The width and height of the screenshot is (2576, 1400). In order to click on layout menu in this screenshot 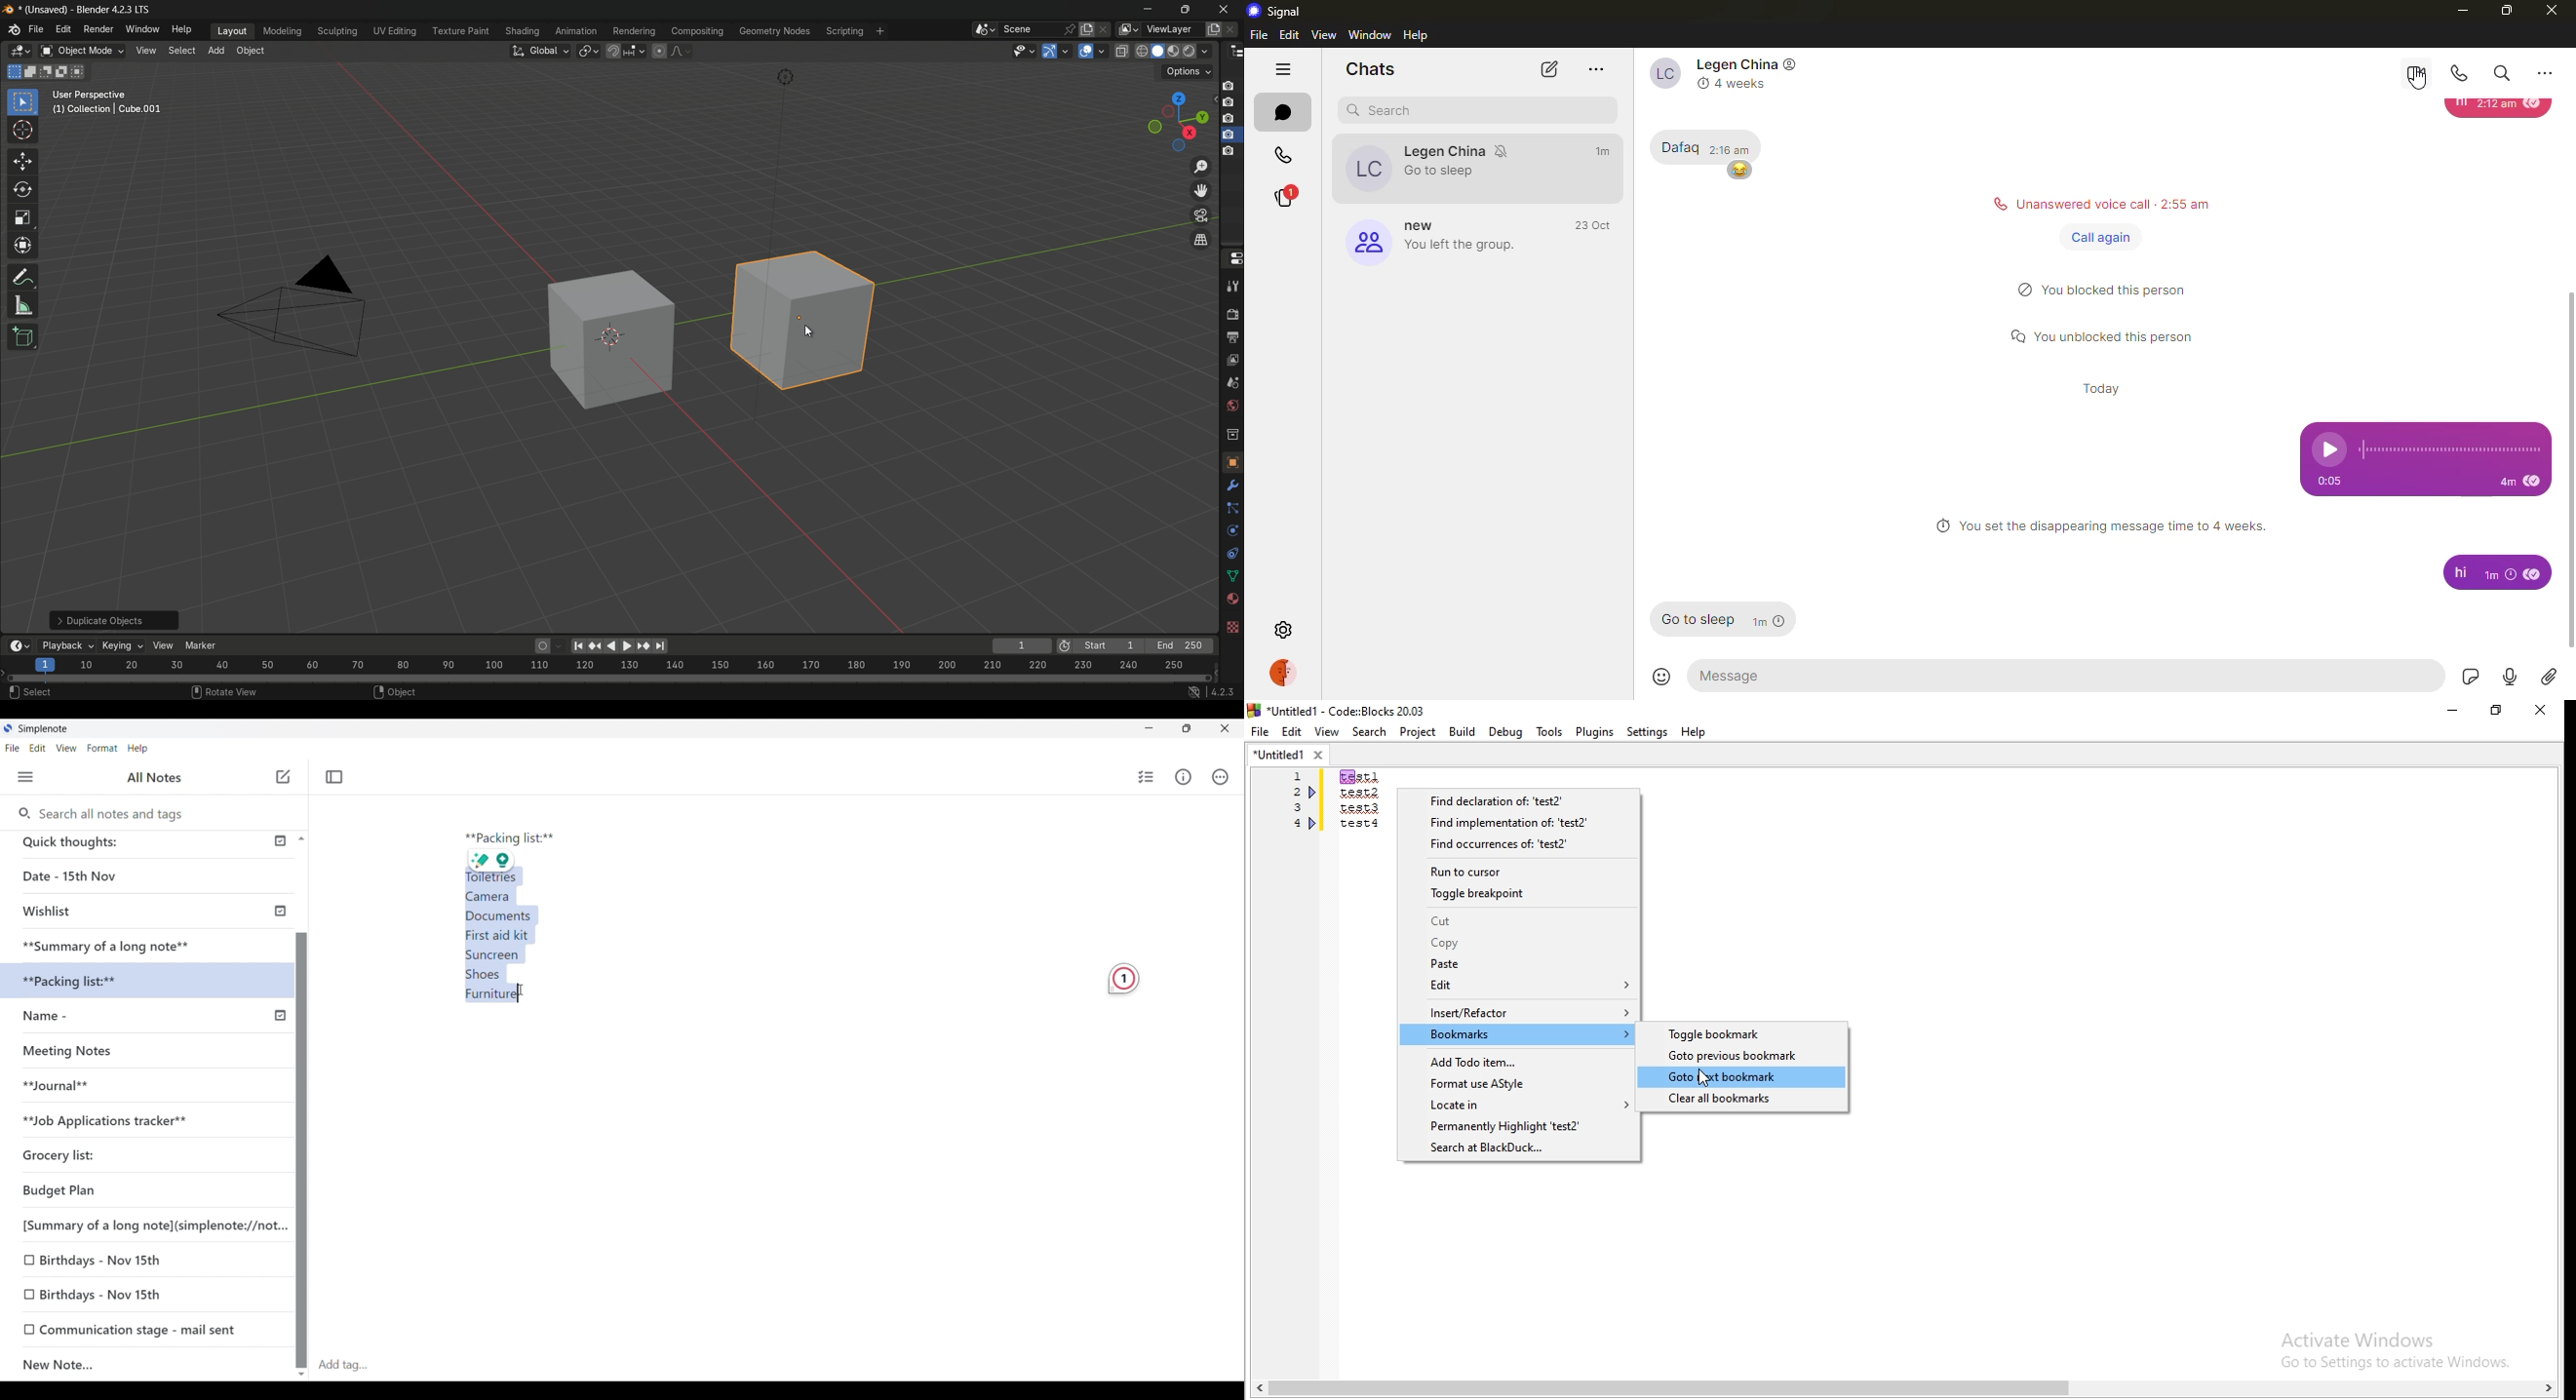, I will do `click(229, 32)`.